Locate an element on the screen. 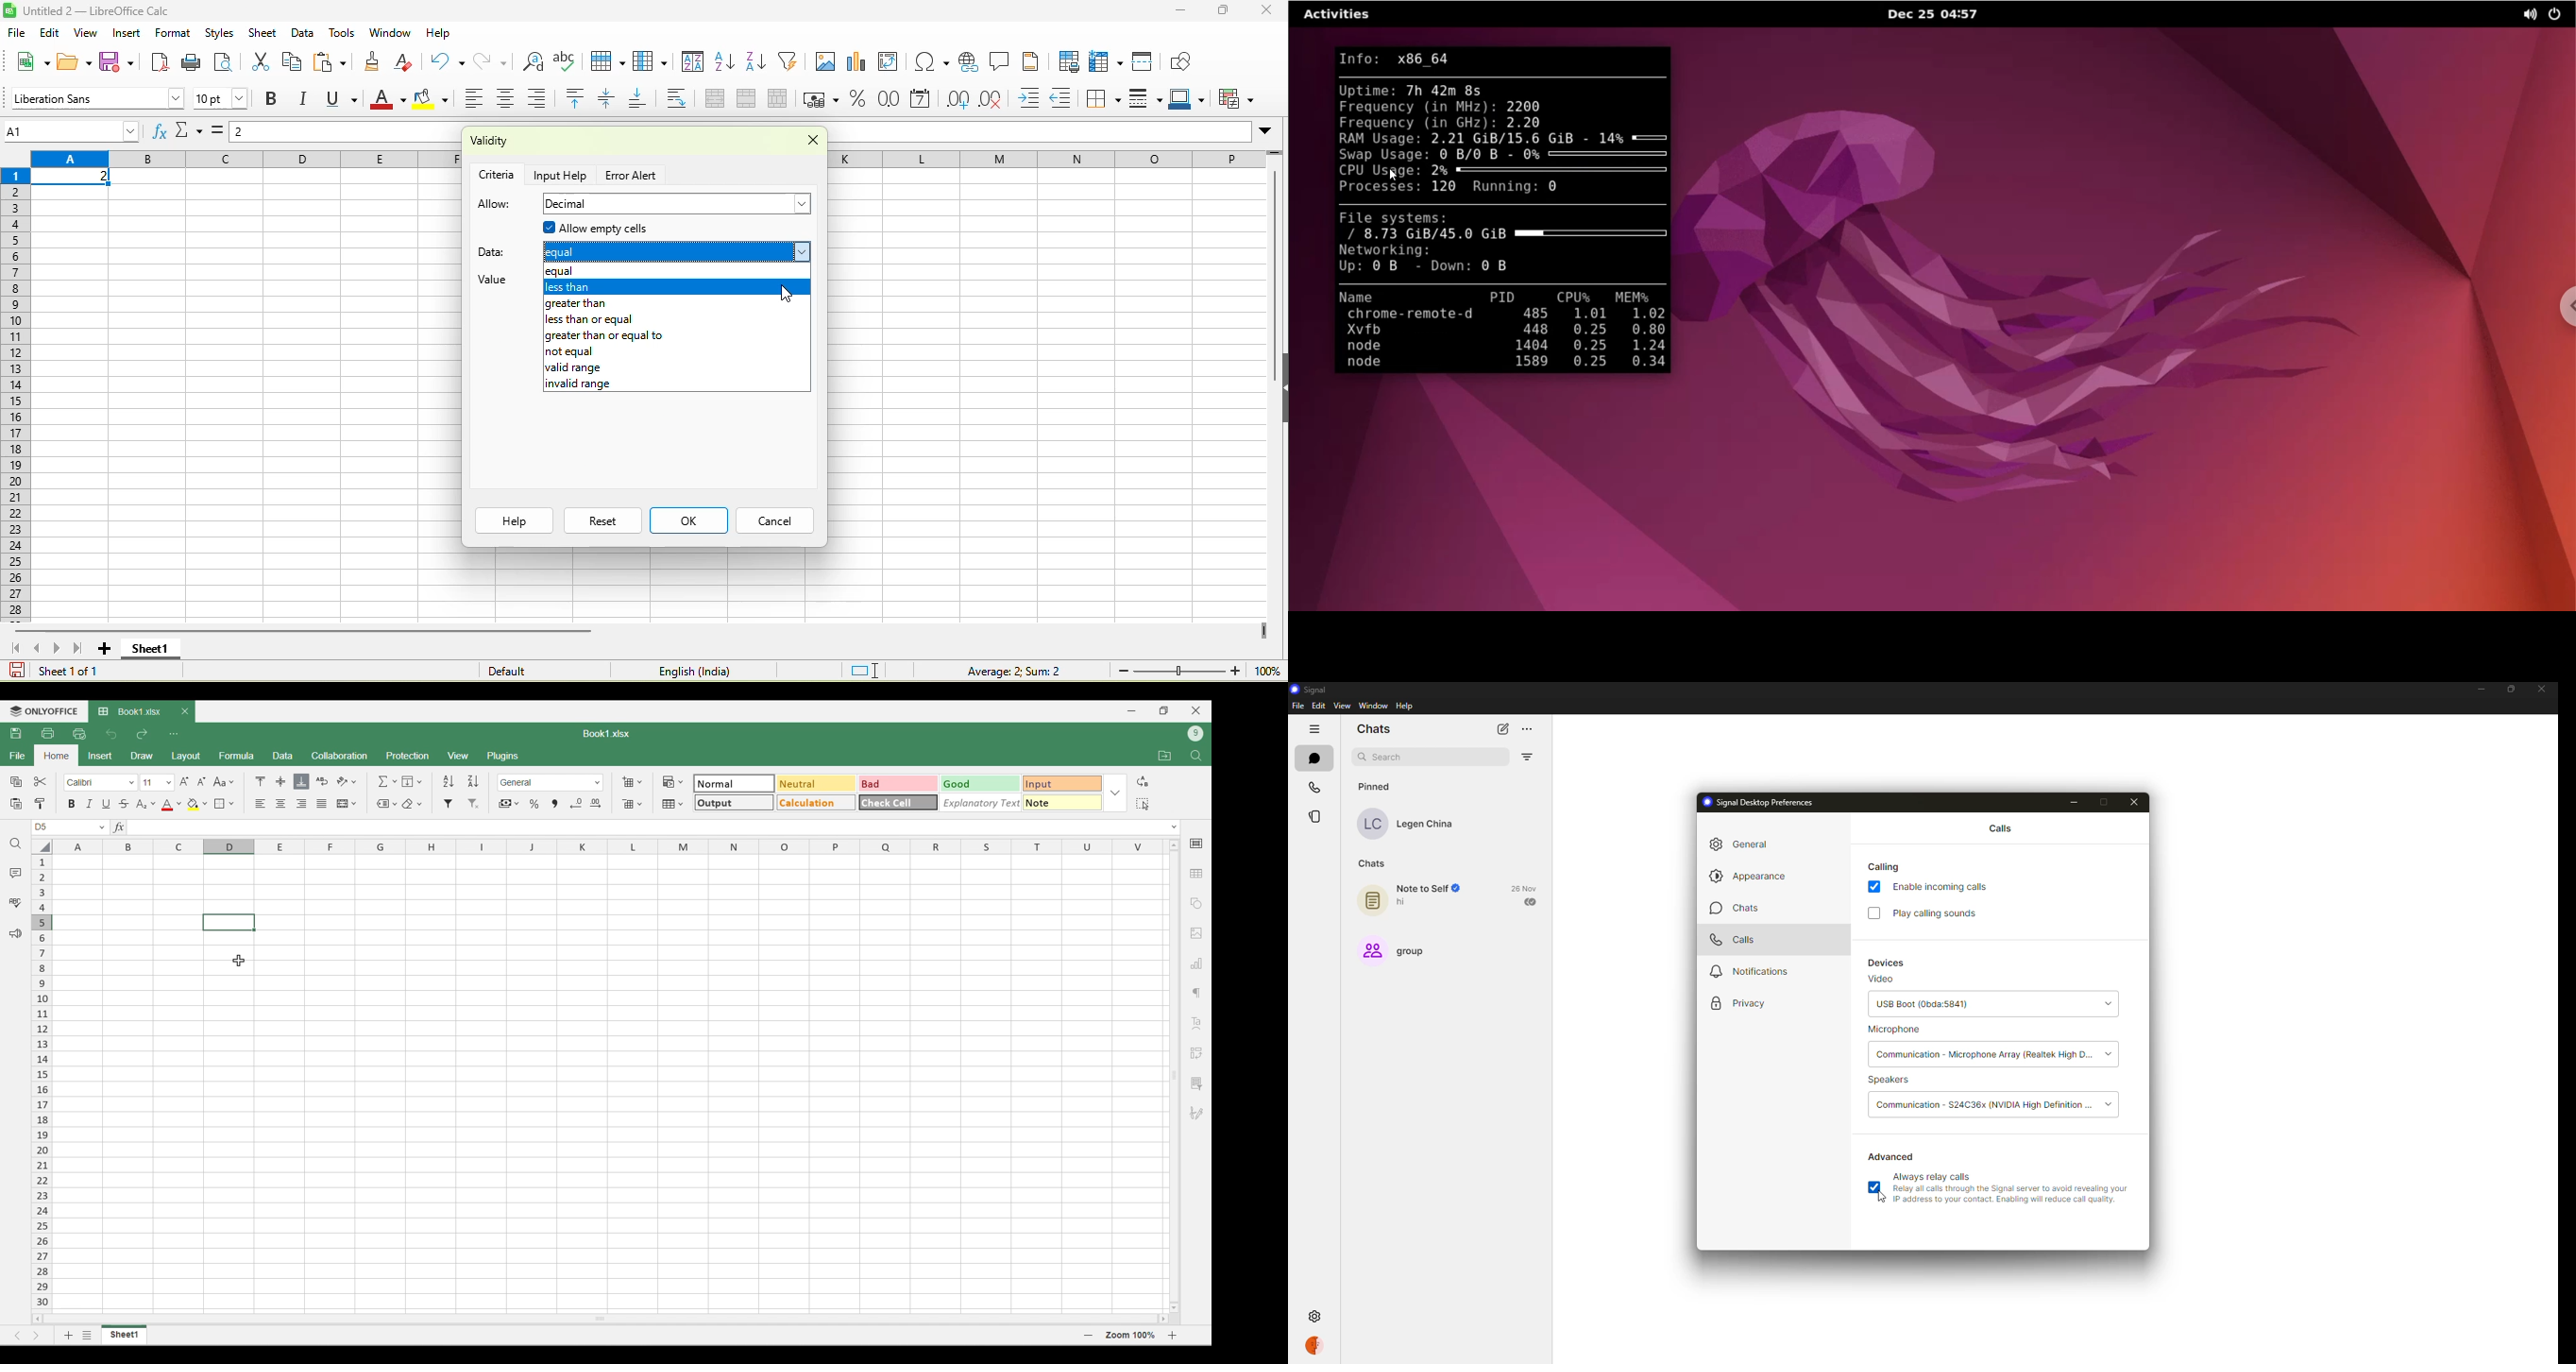 This screenshot has height=1372, width=2576. copy is located at coordinates (293, 61).